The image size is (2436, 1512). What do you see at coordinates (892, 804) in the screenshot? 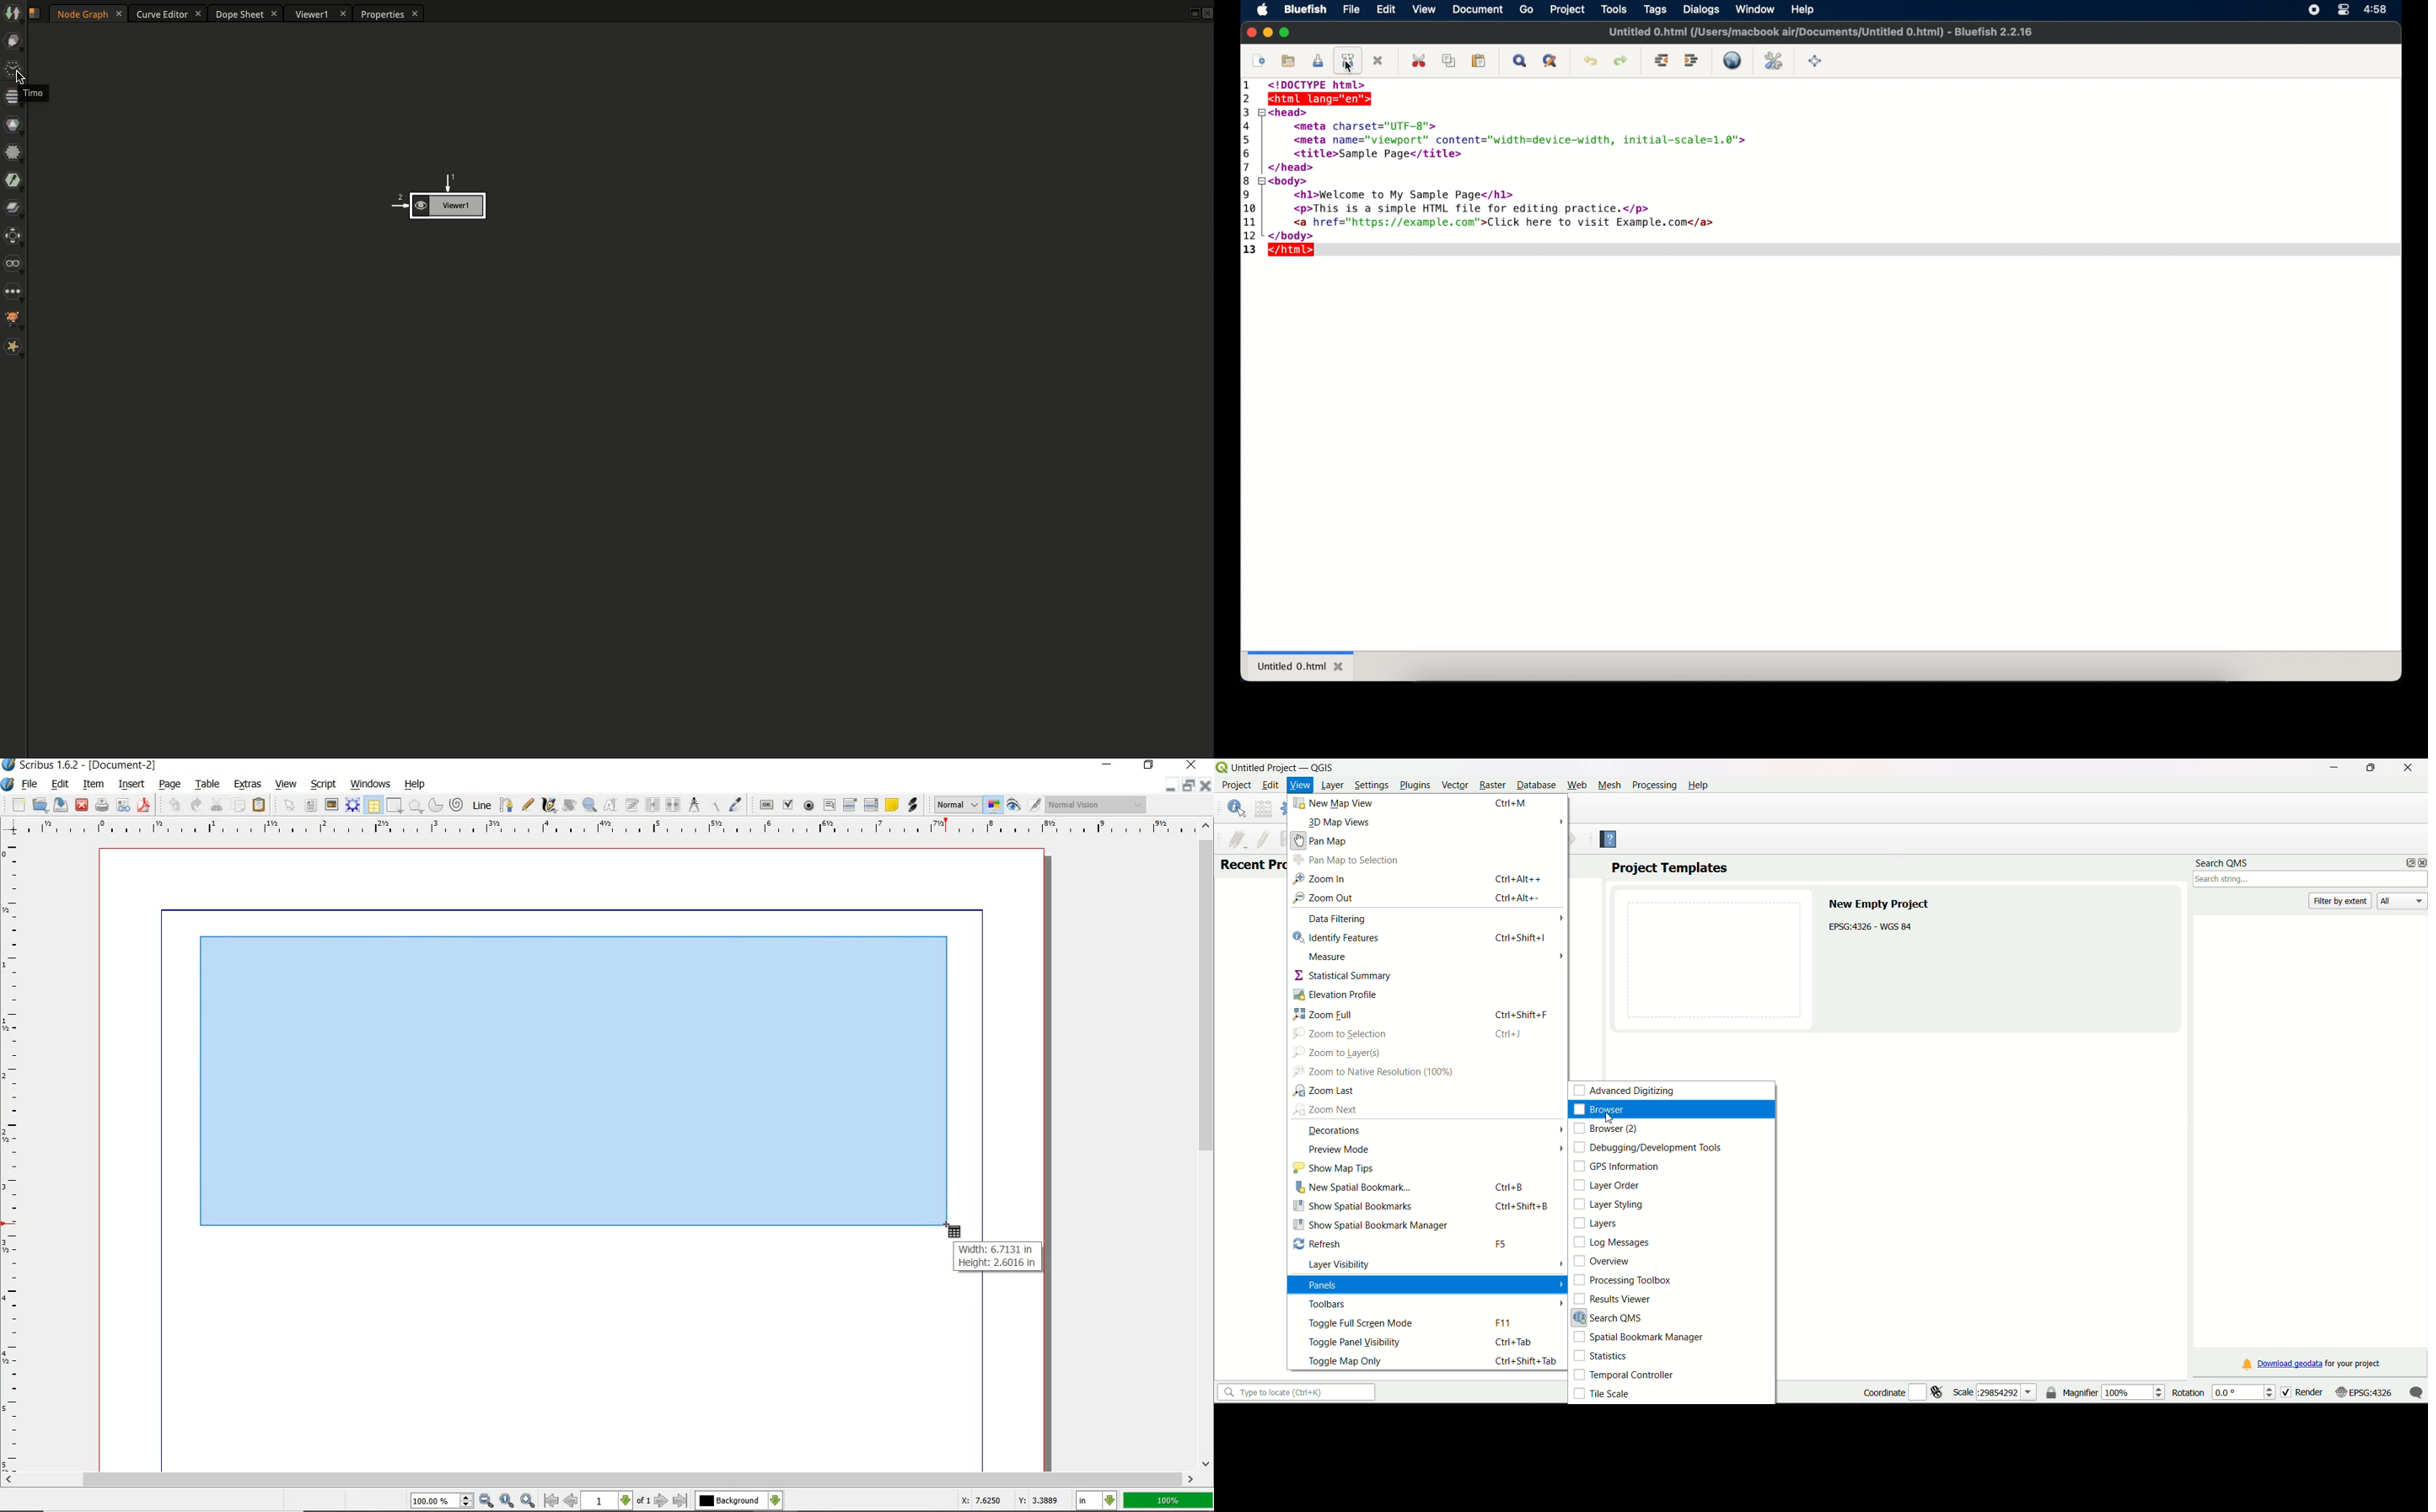
I see `text annotation` at bounding box center [892, 804].